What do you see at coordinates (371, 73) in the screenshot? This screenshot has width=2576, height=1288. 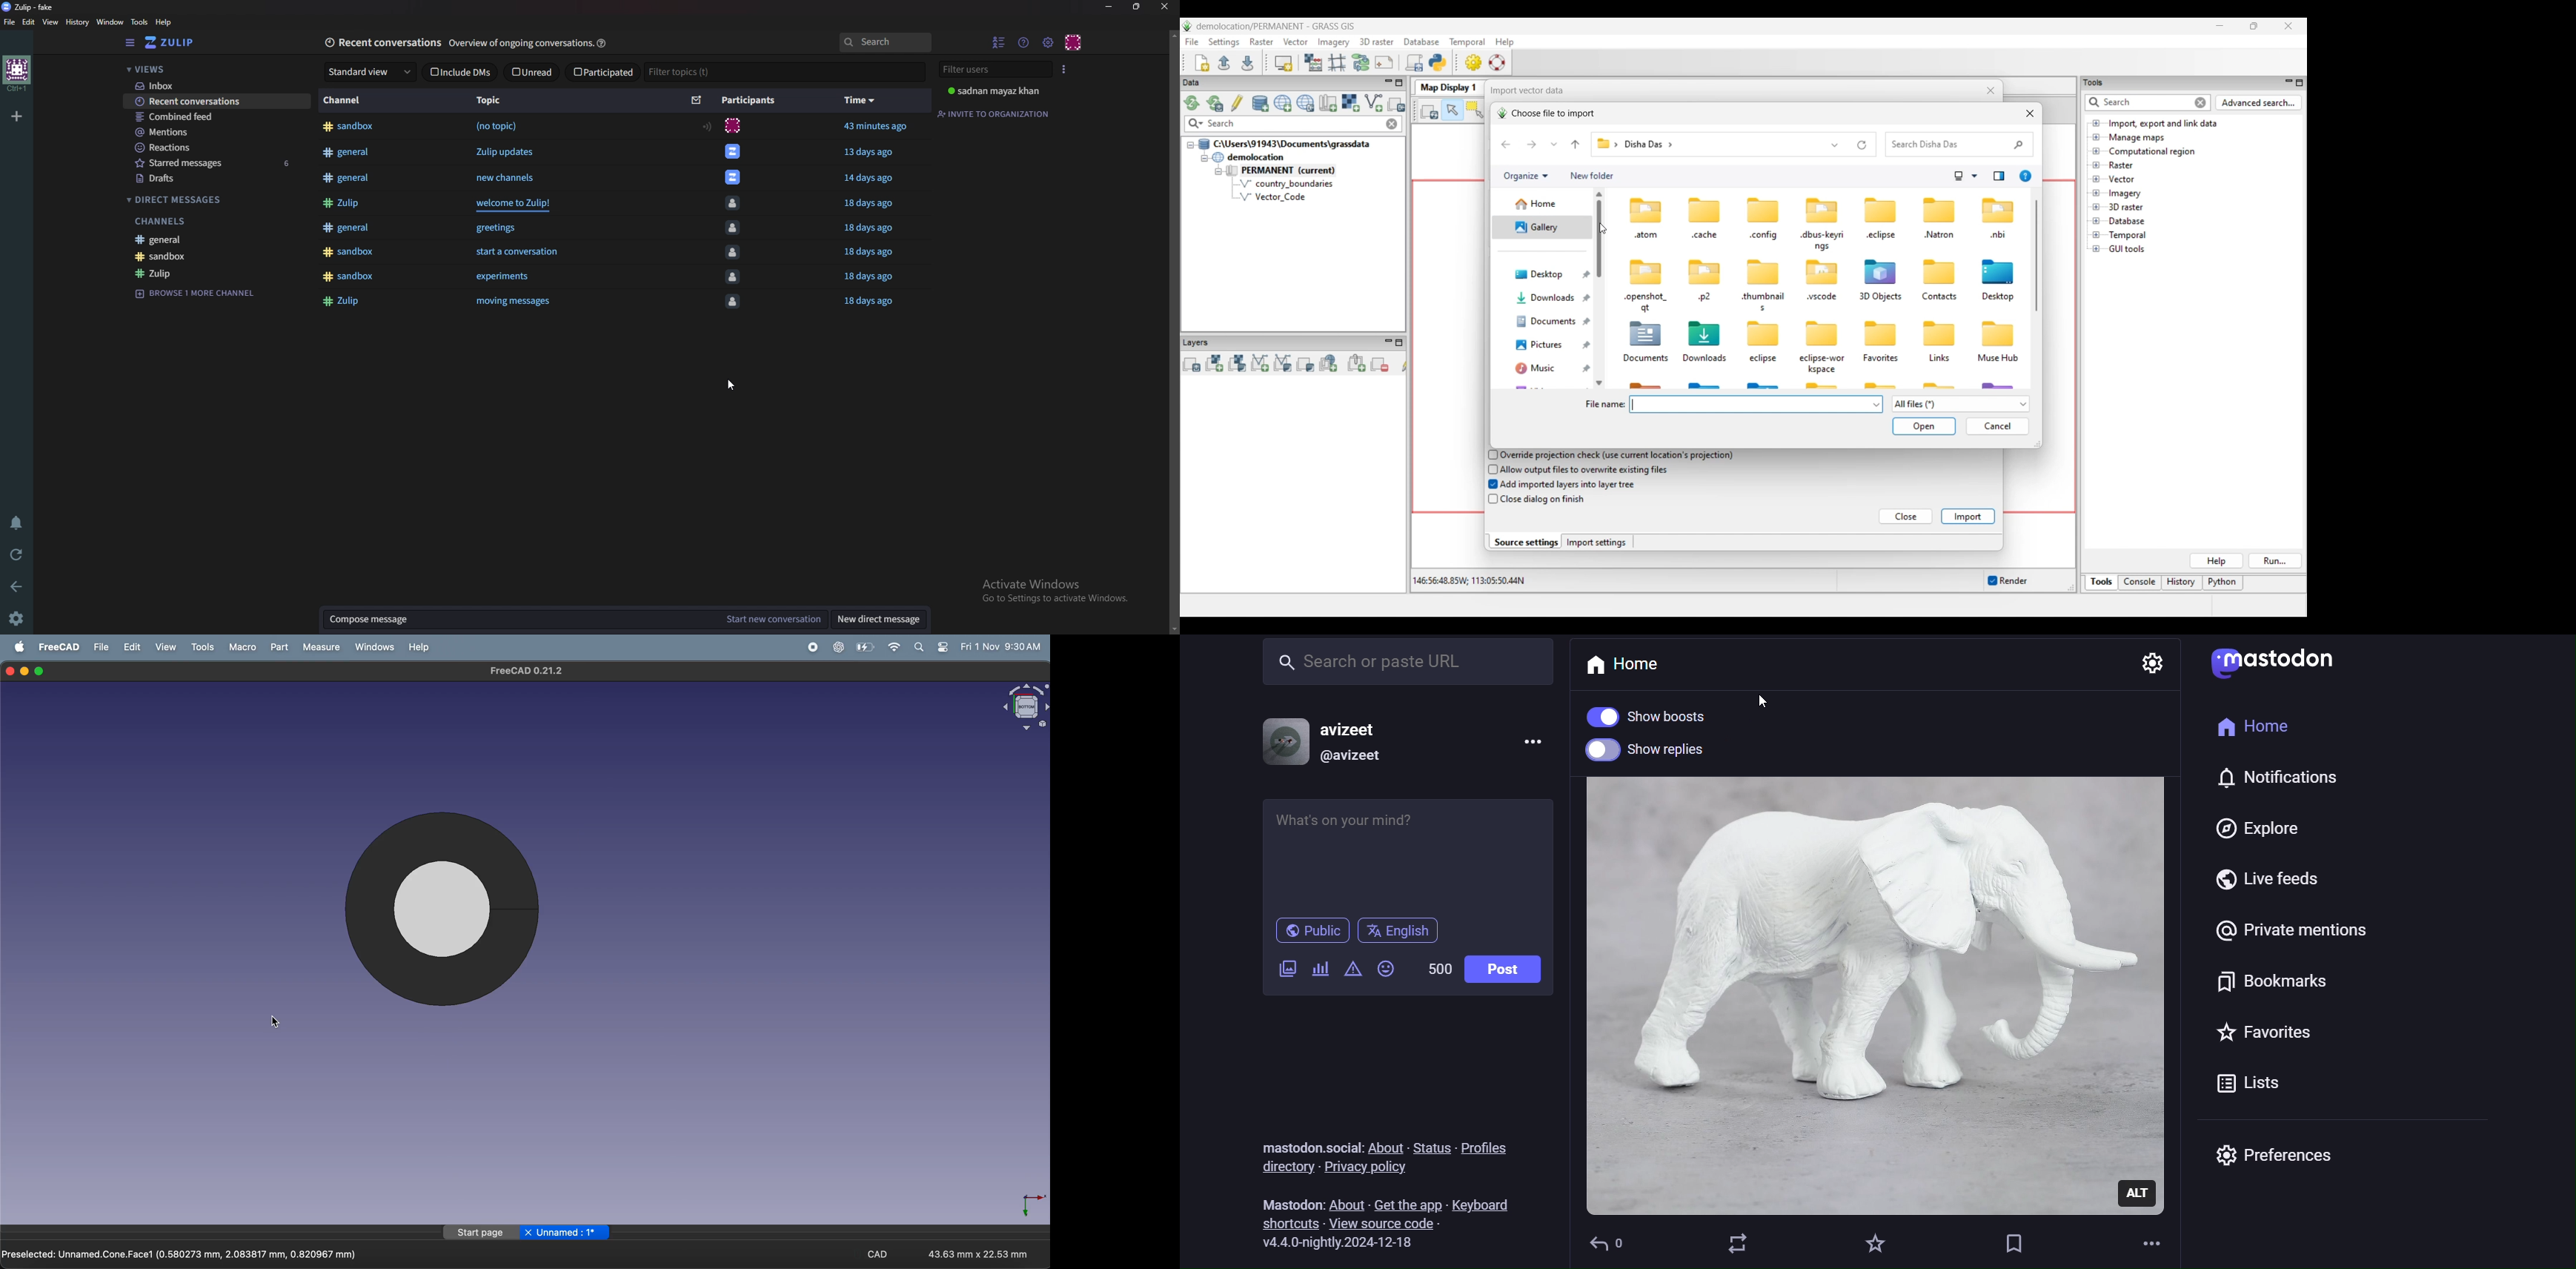 I see `standard view` at bounding box center [371, 73].